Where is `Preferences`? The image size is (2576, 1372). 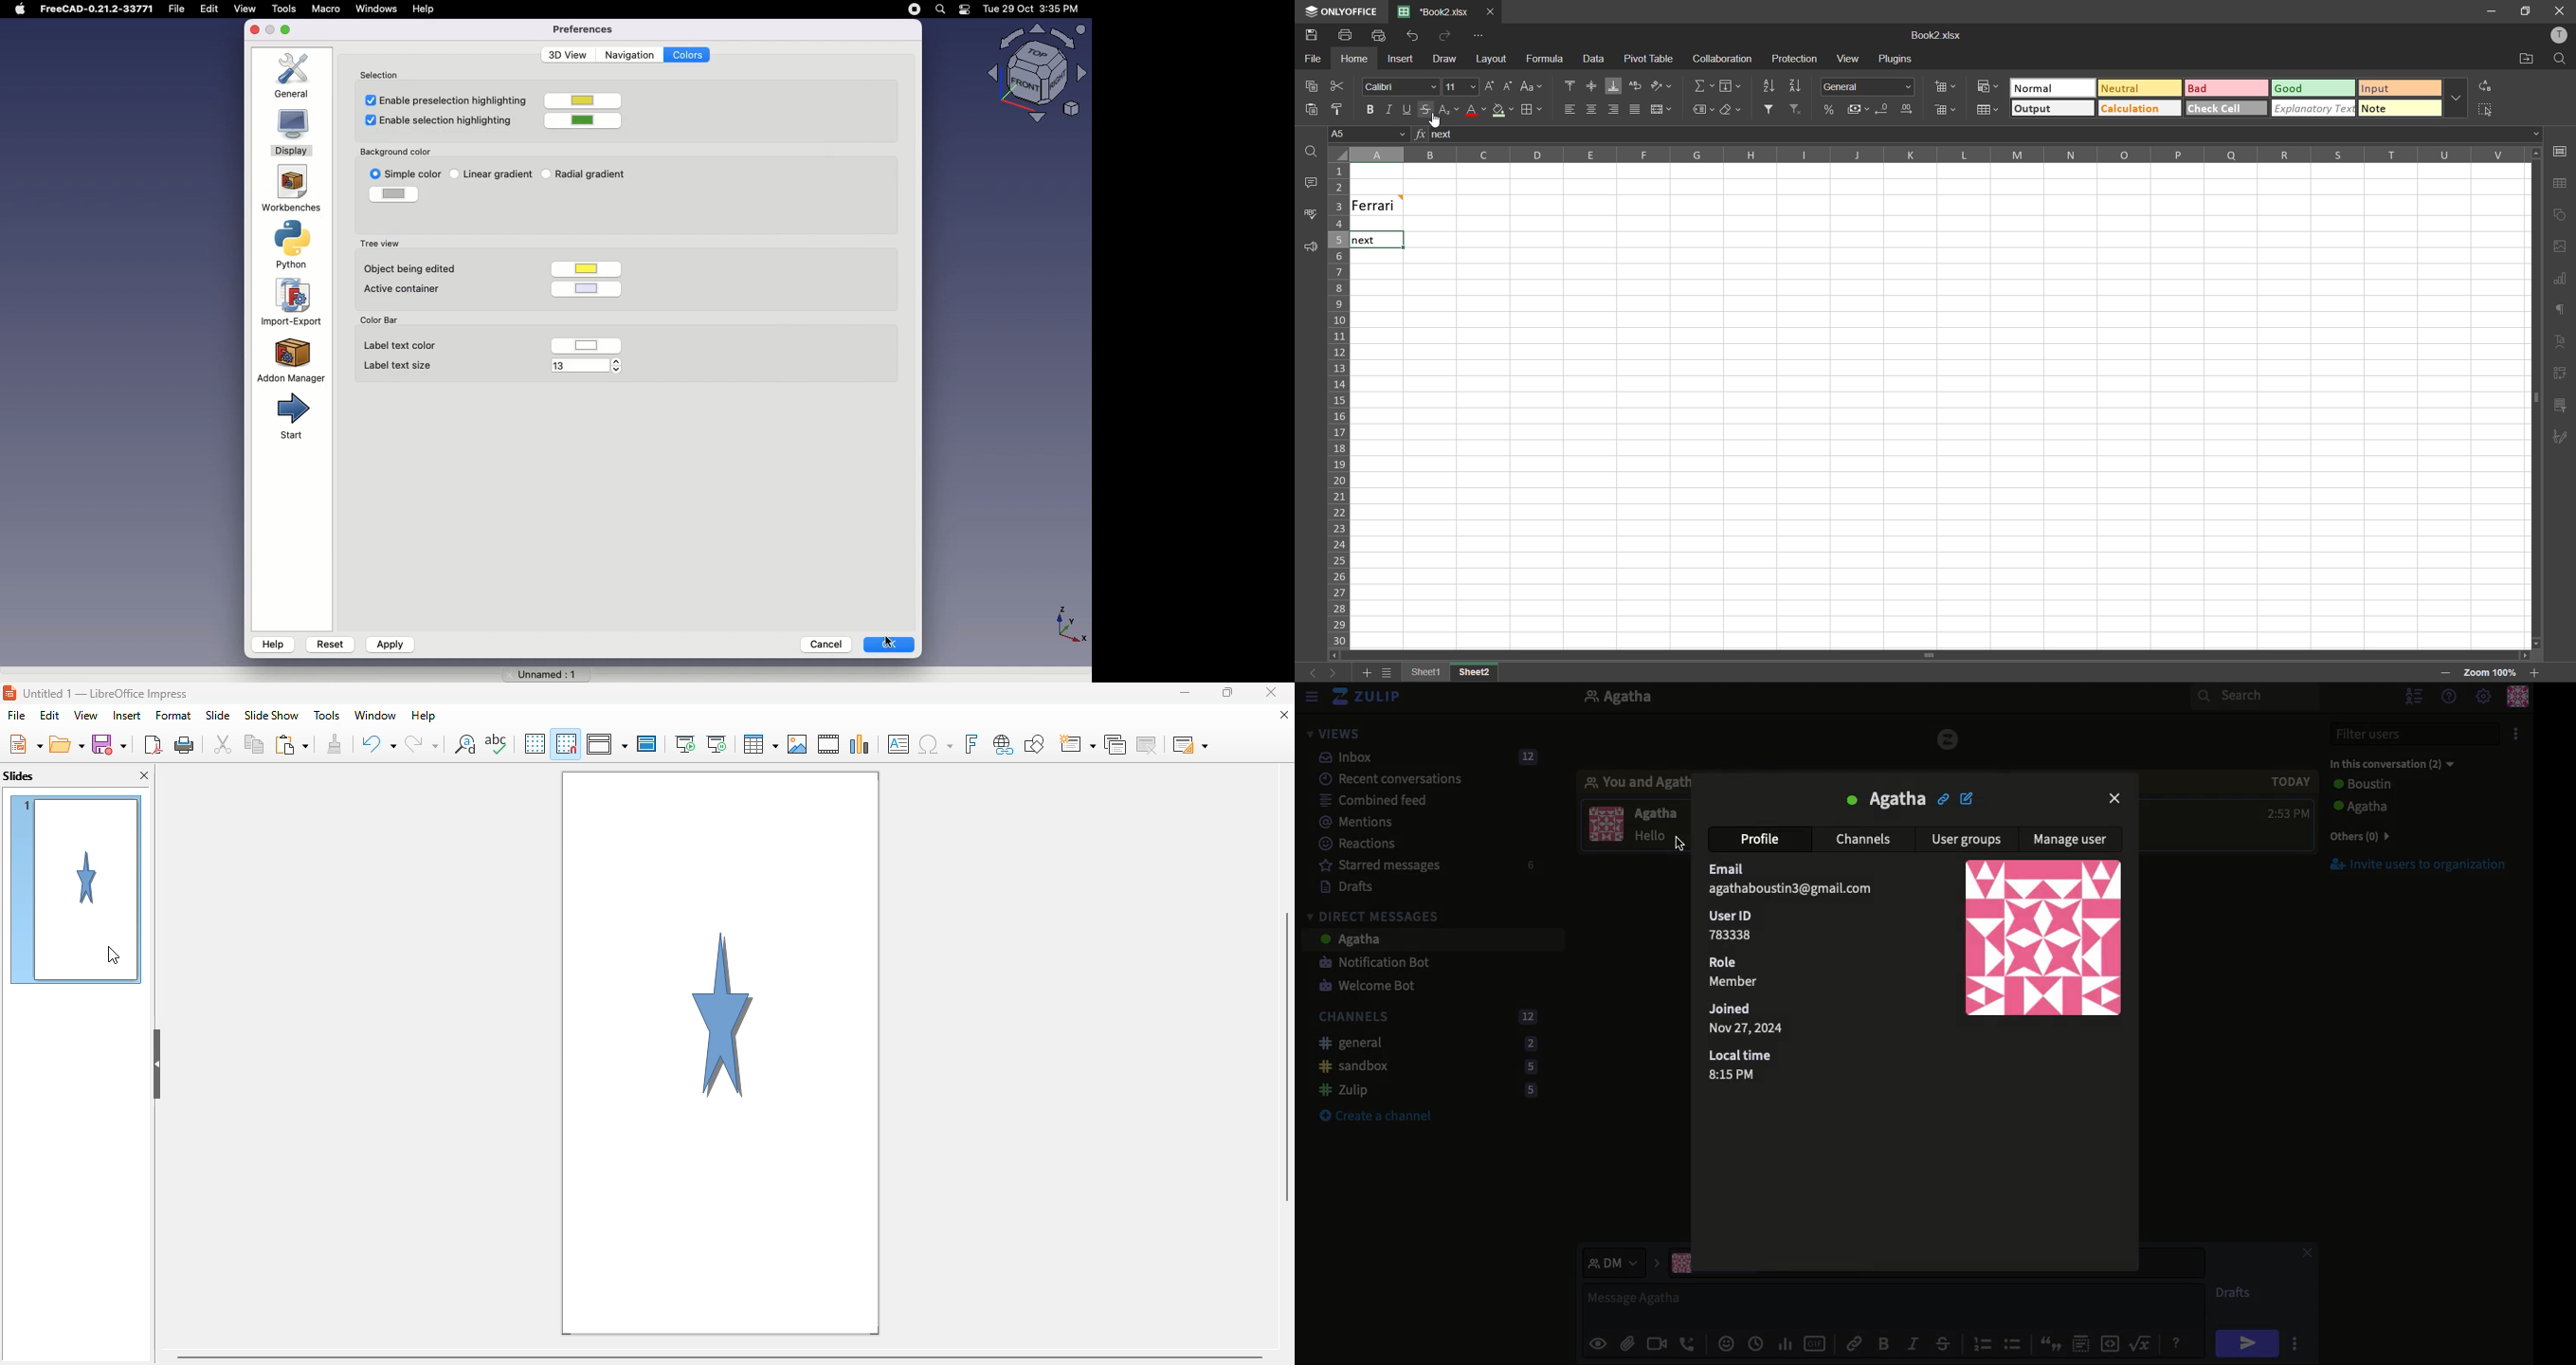 Preferences is located at coordinates (582, 29).